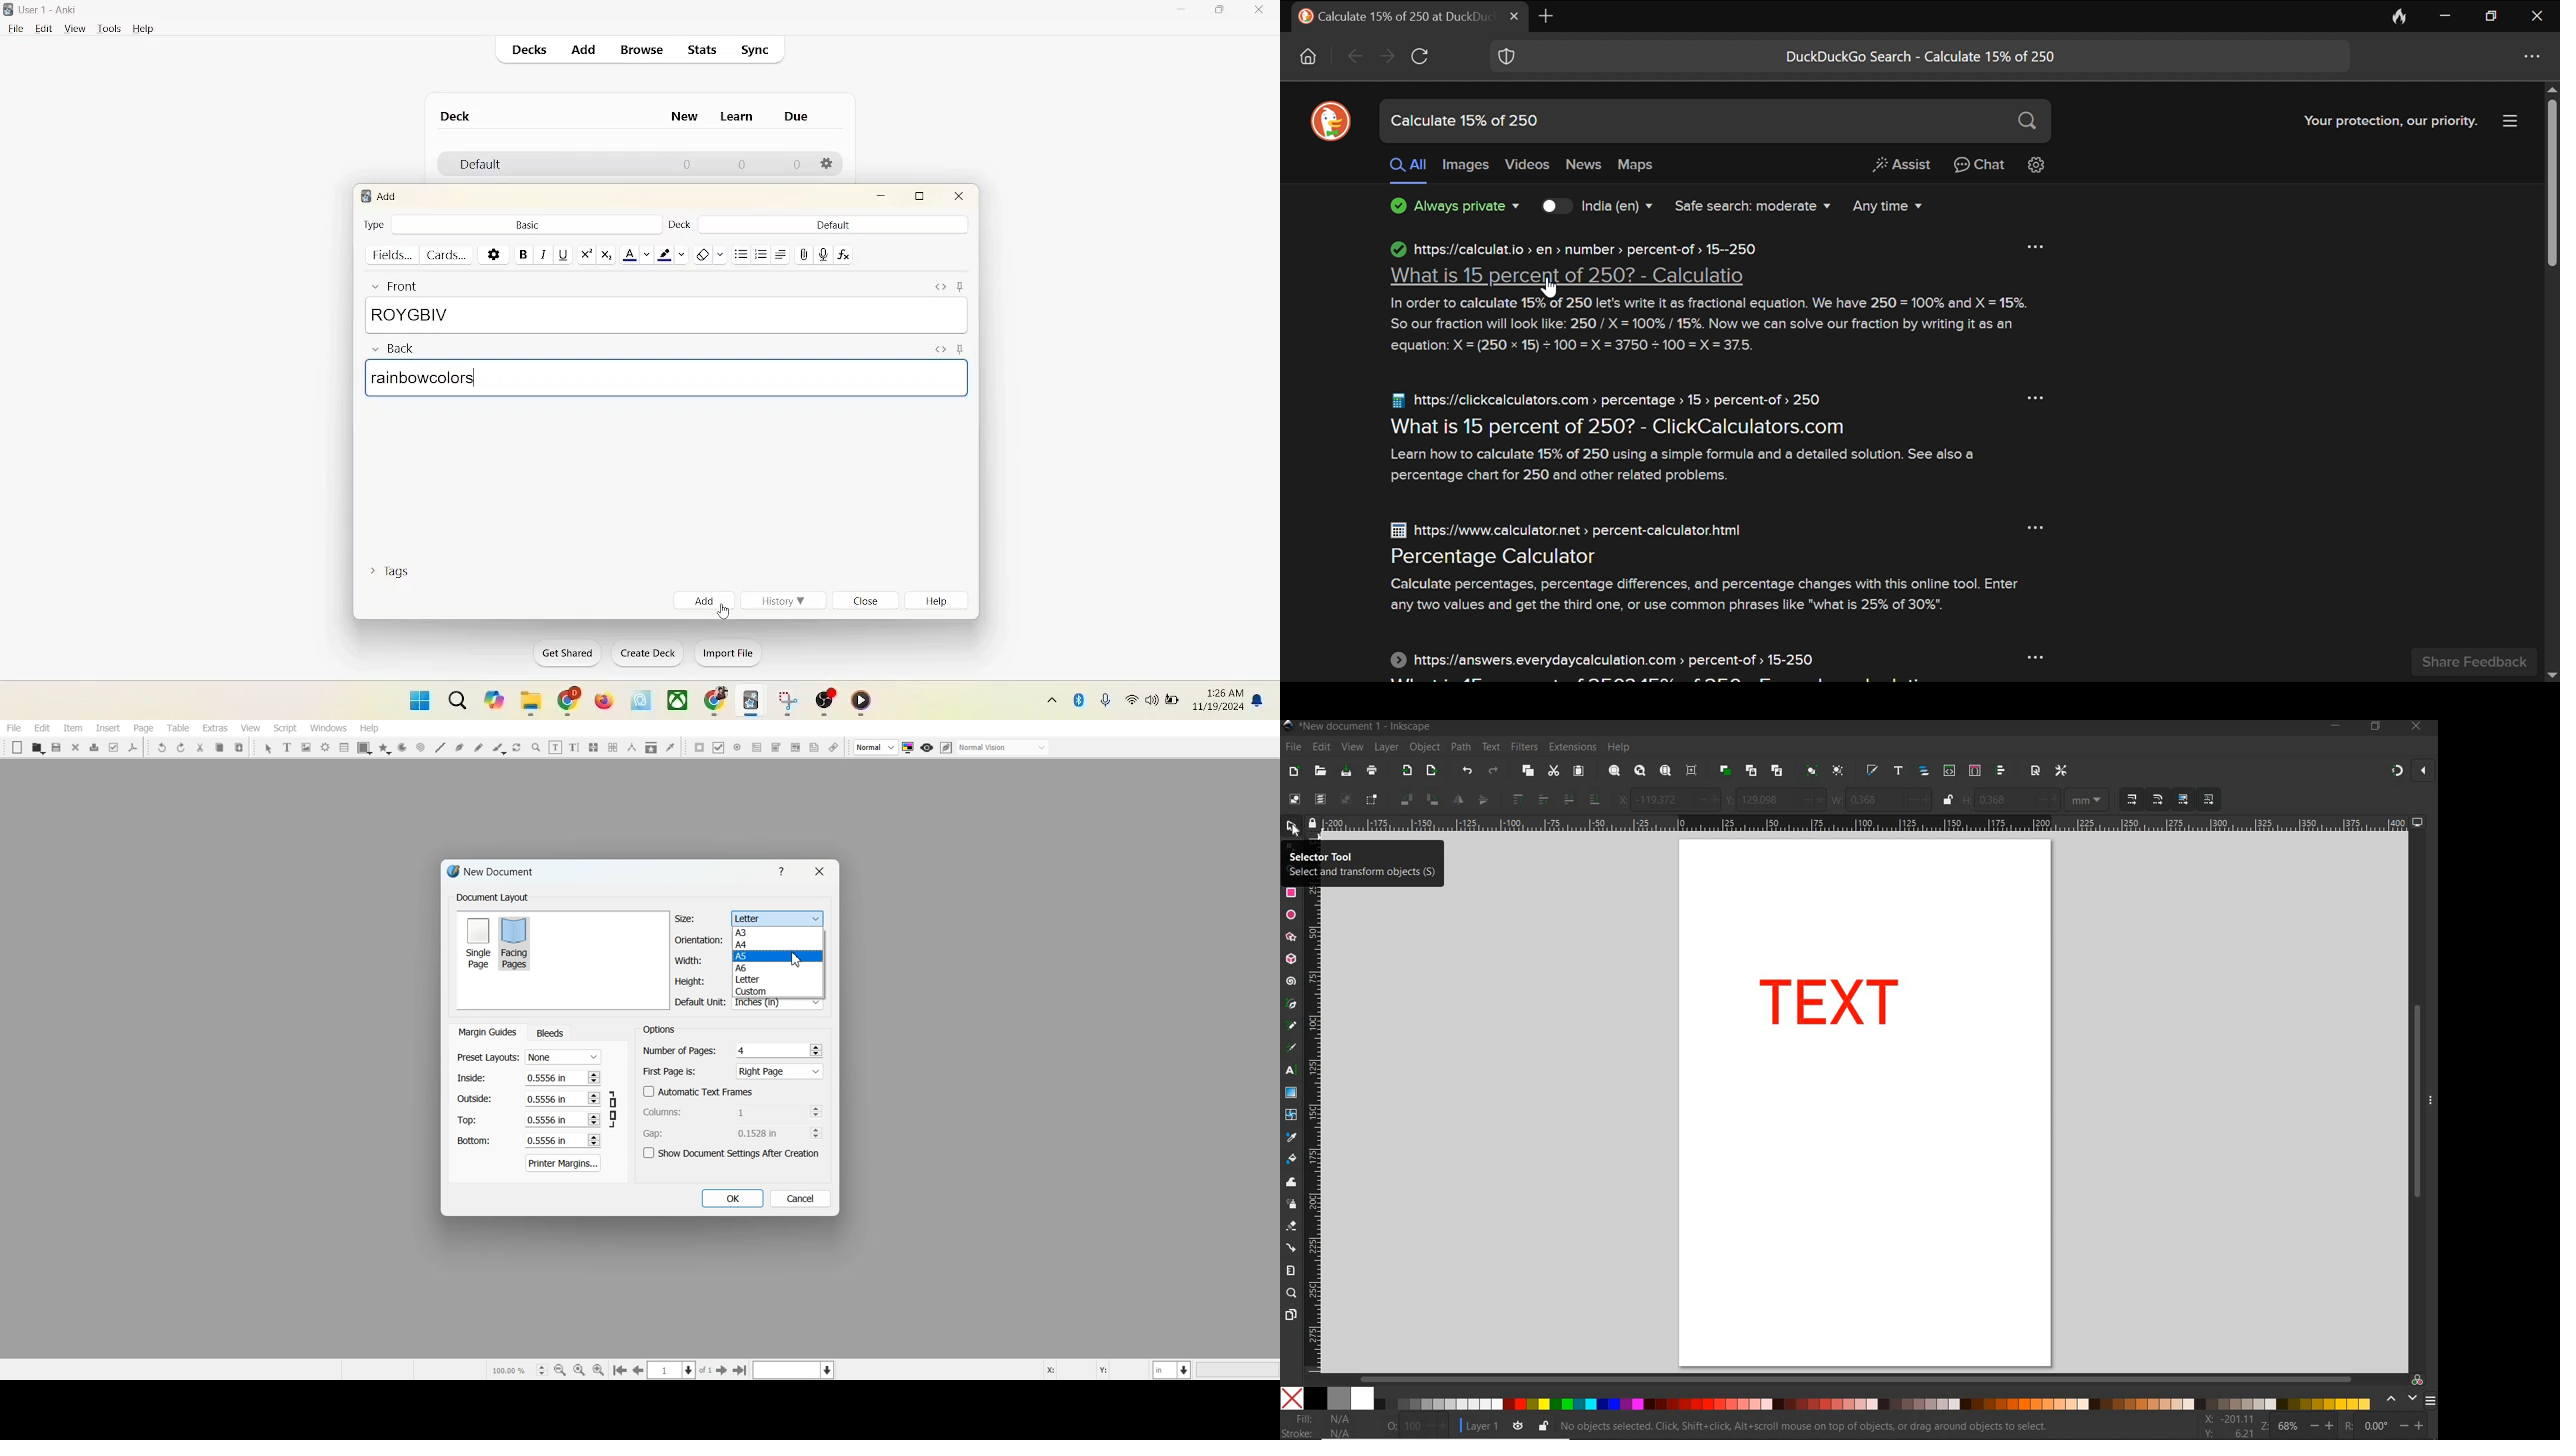 Image resolution: width=2576 pixels, height=1456 pixels. I want to click on Size, so click(695, 919).